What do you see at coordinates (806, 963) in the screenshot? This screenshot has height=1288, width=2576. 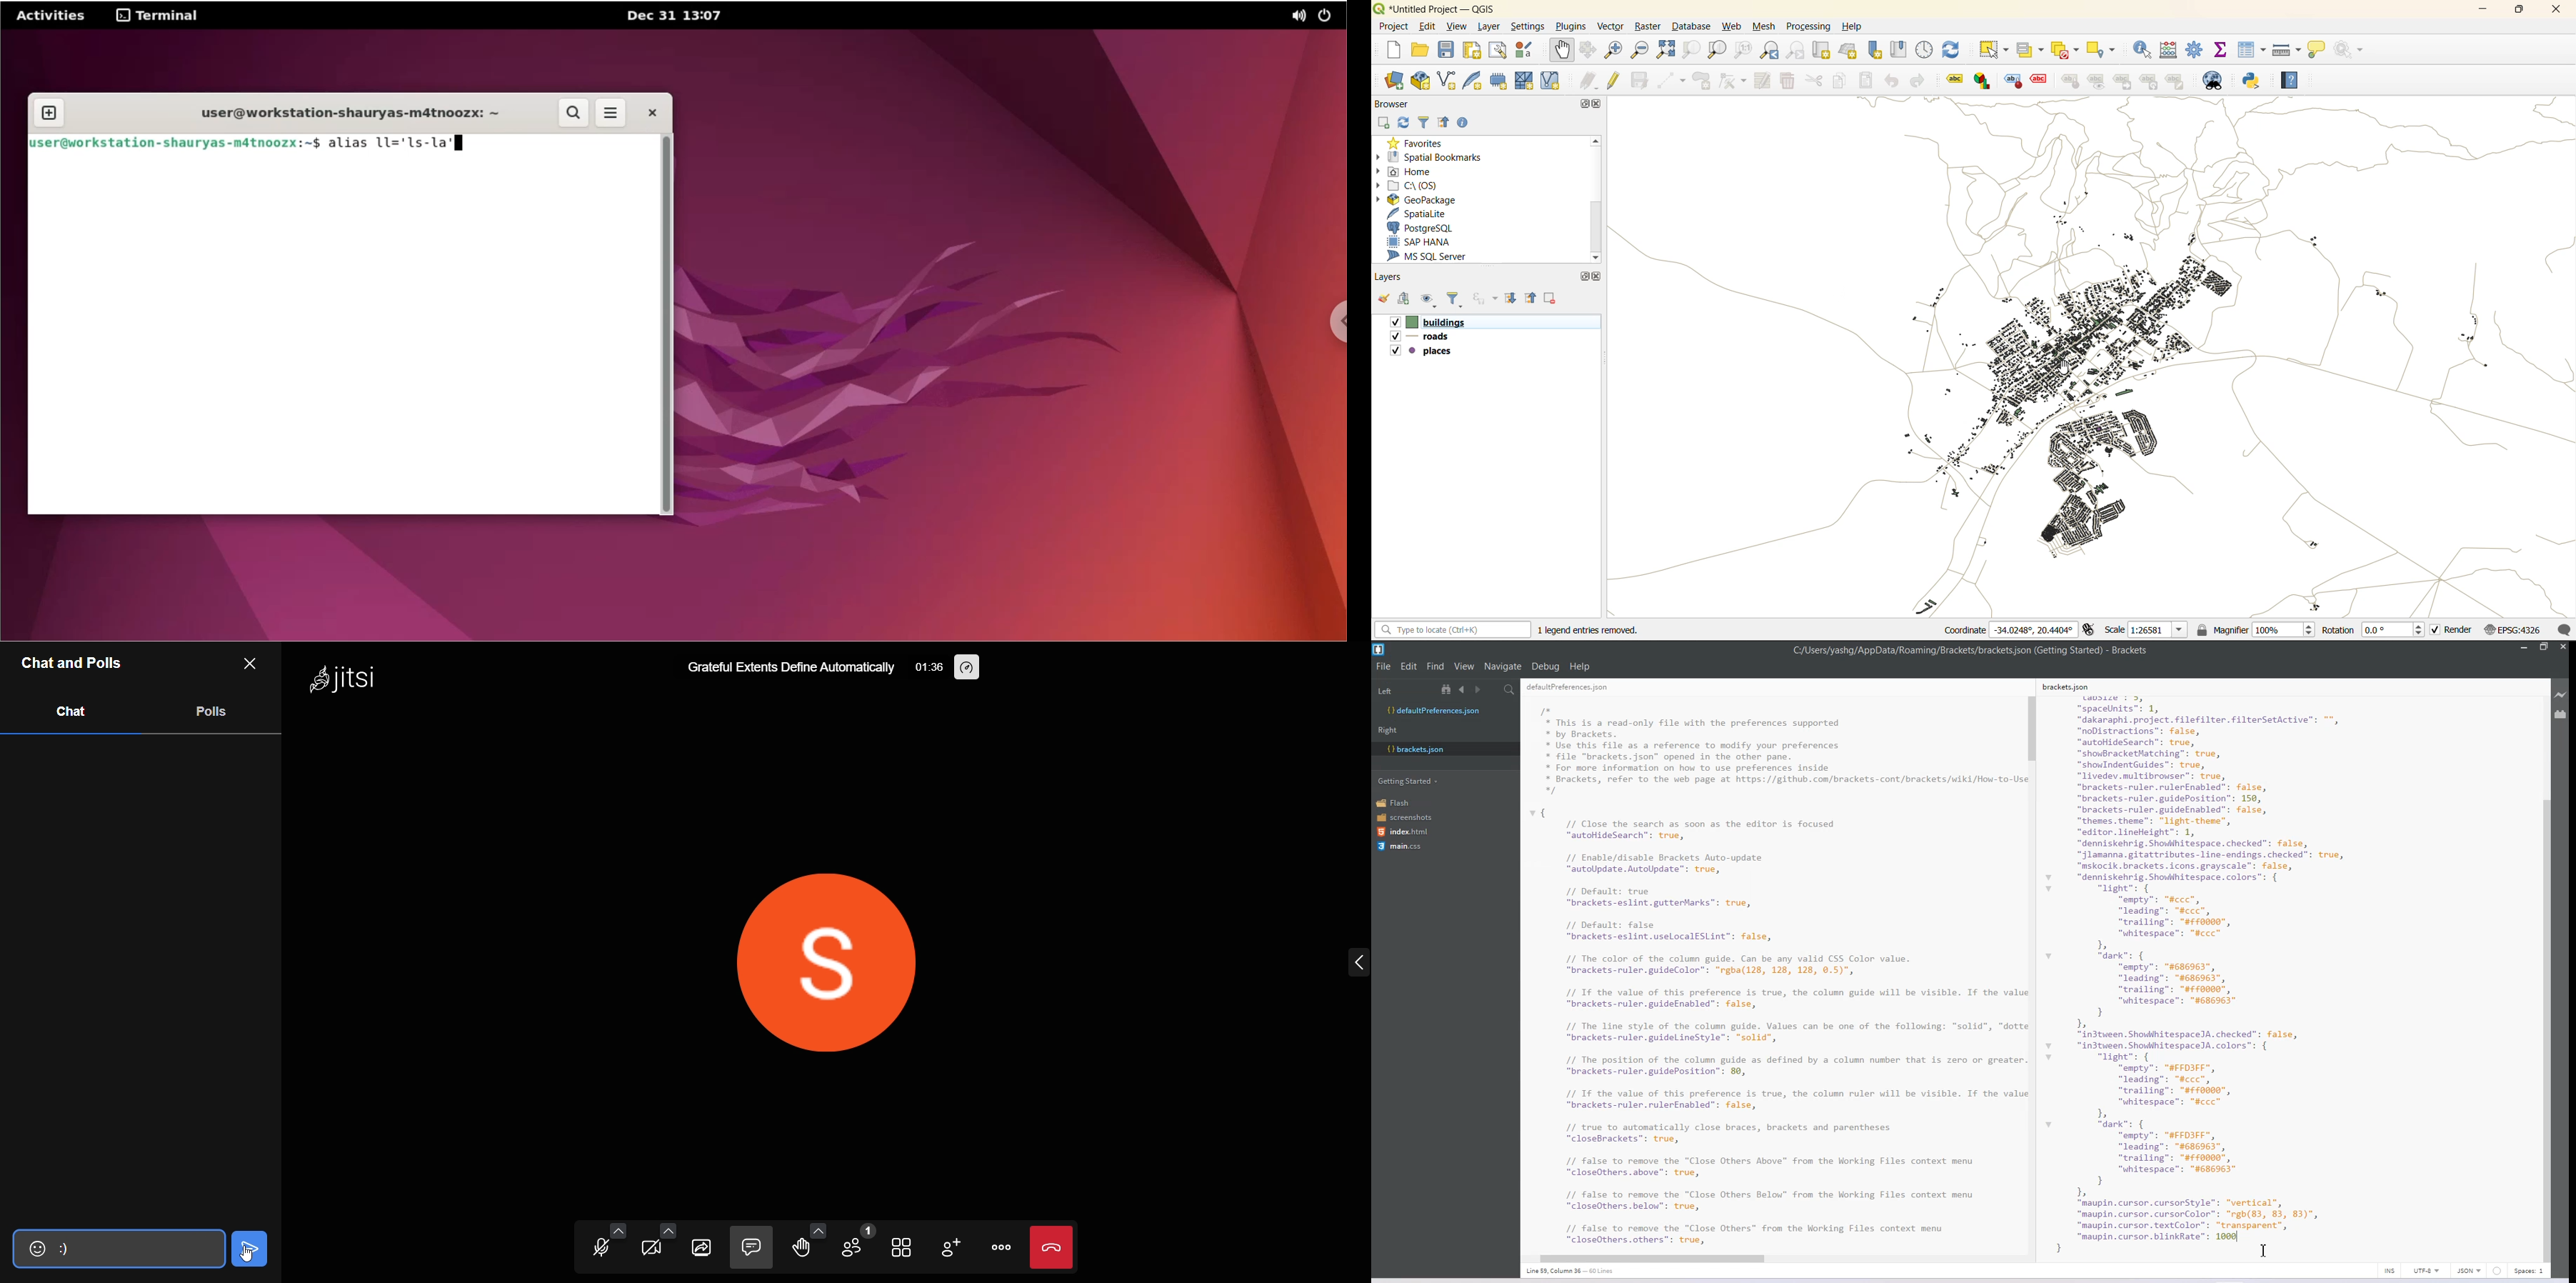 I see `display picture` at bounding box center [806, 963].